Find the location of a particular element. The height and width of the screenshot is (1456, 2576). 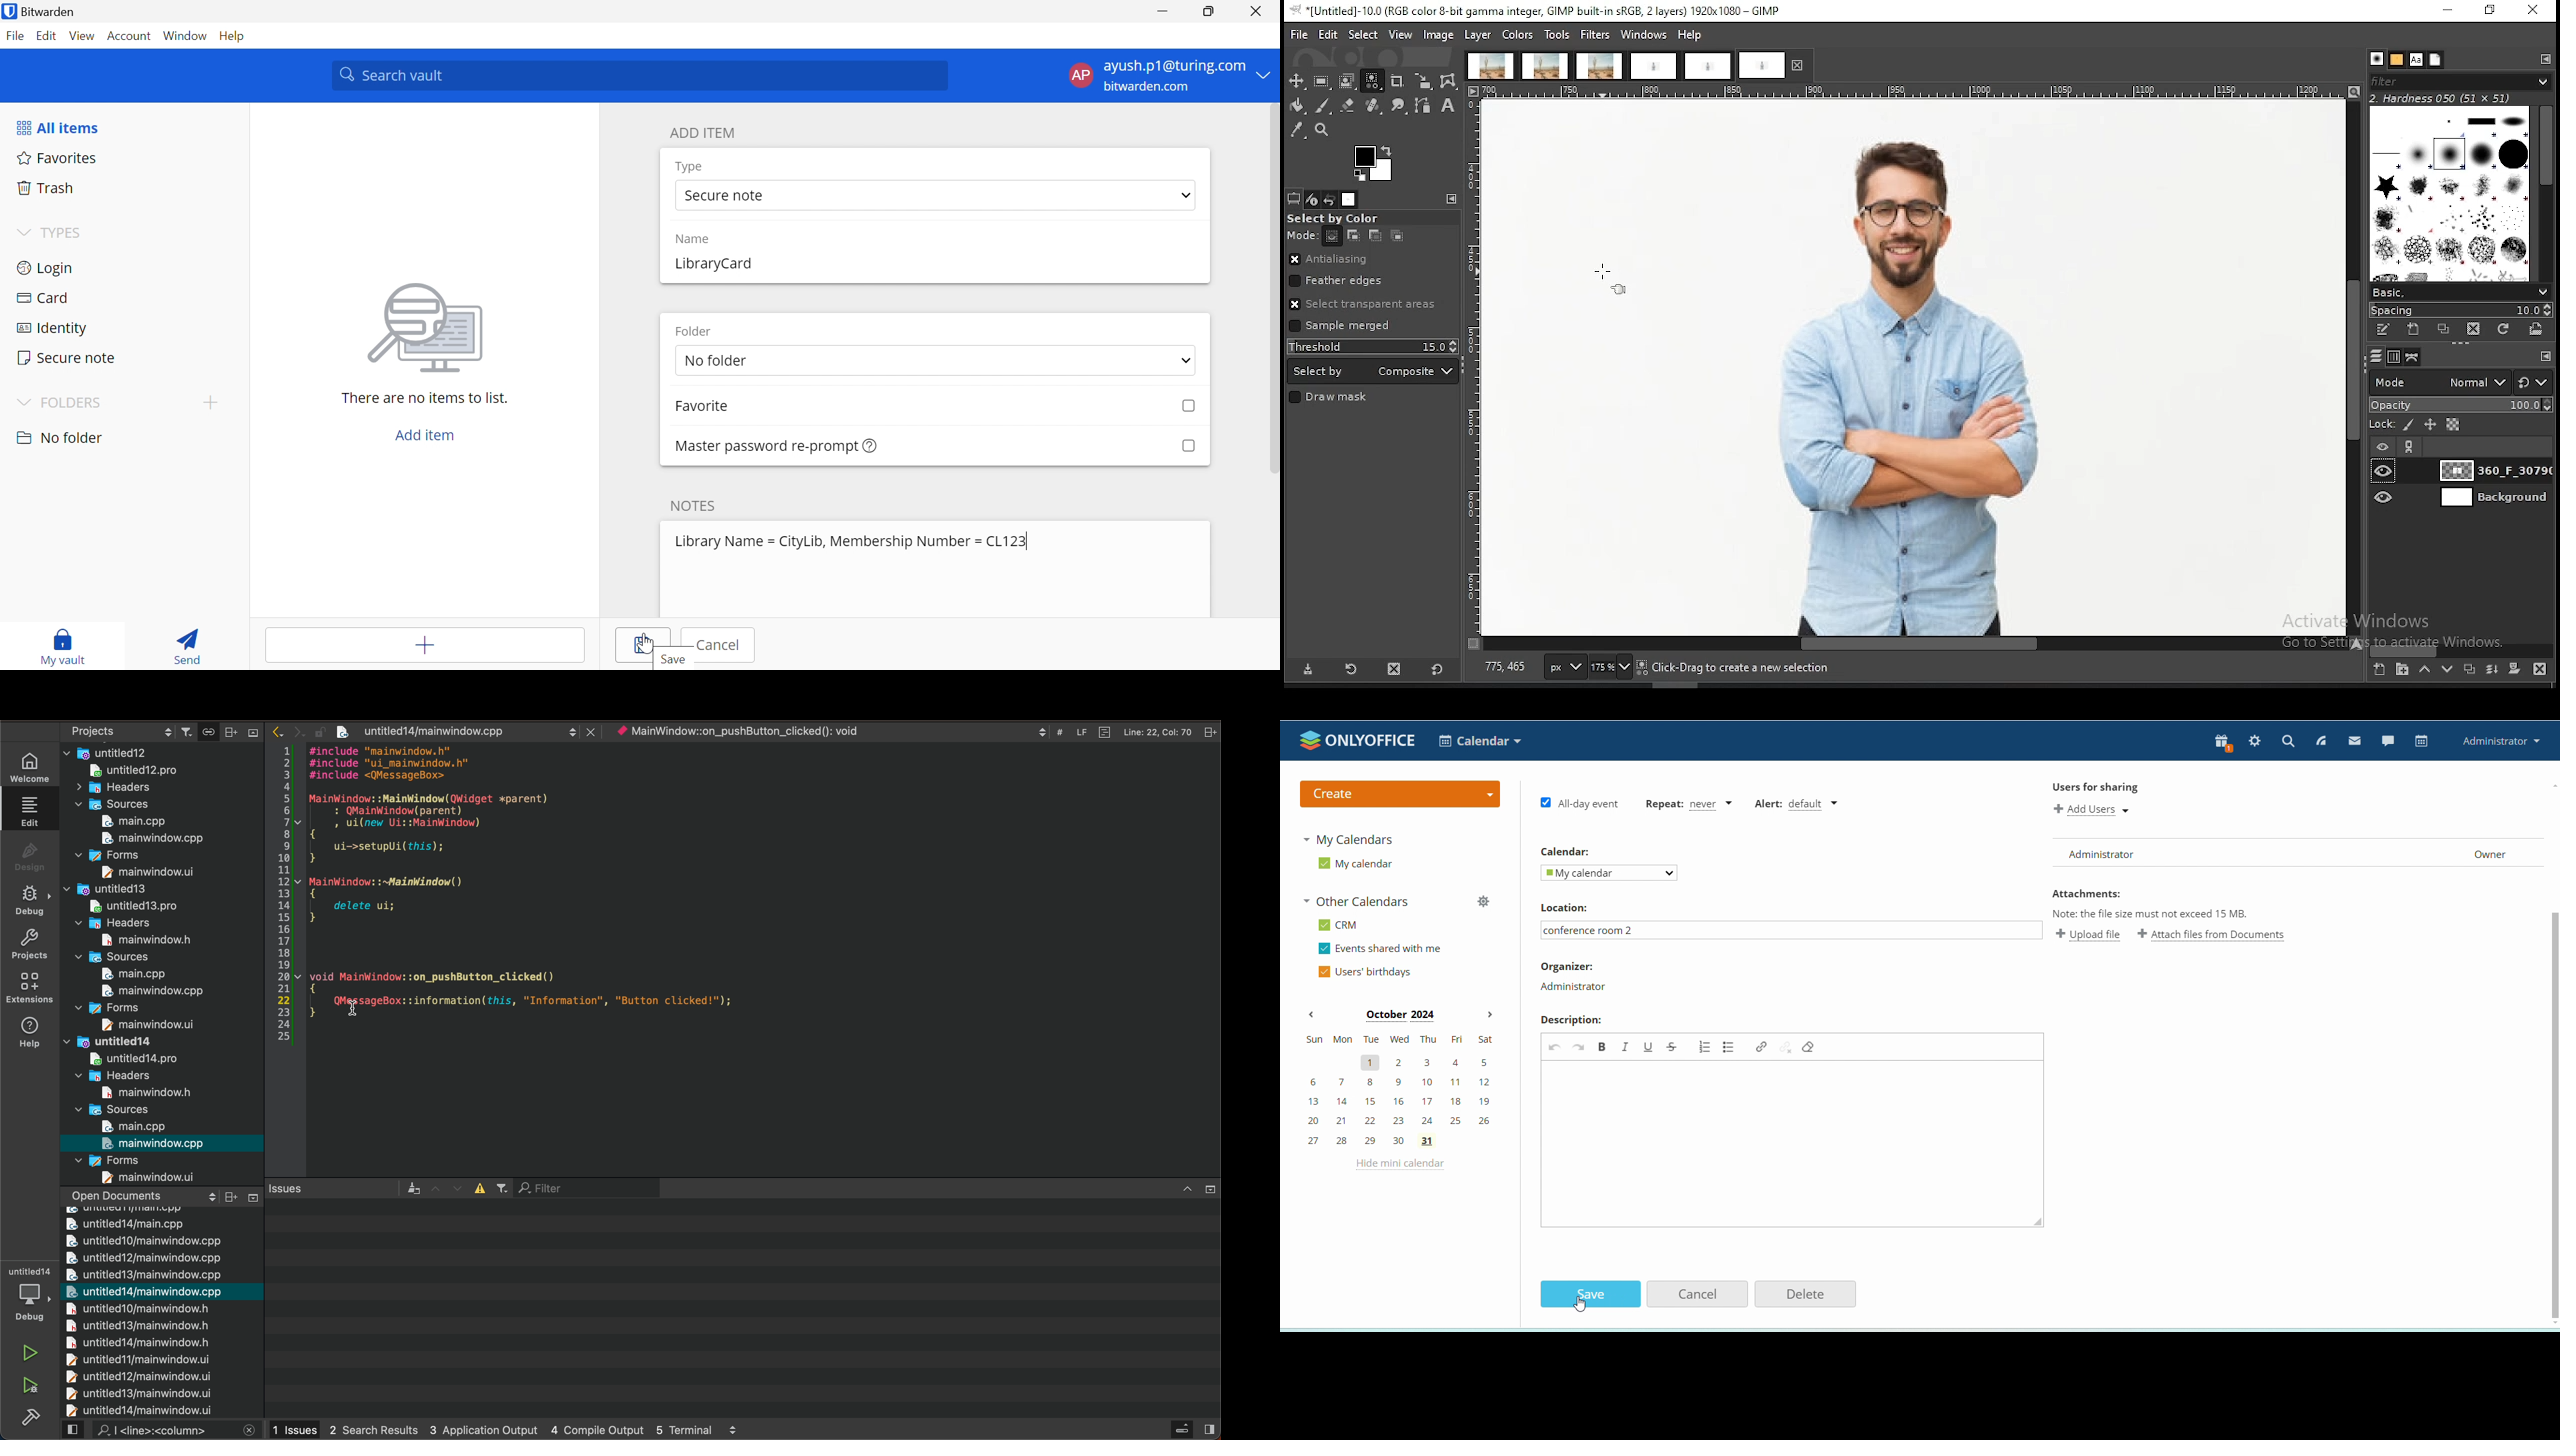

run is located at coordinates (29, 1353).